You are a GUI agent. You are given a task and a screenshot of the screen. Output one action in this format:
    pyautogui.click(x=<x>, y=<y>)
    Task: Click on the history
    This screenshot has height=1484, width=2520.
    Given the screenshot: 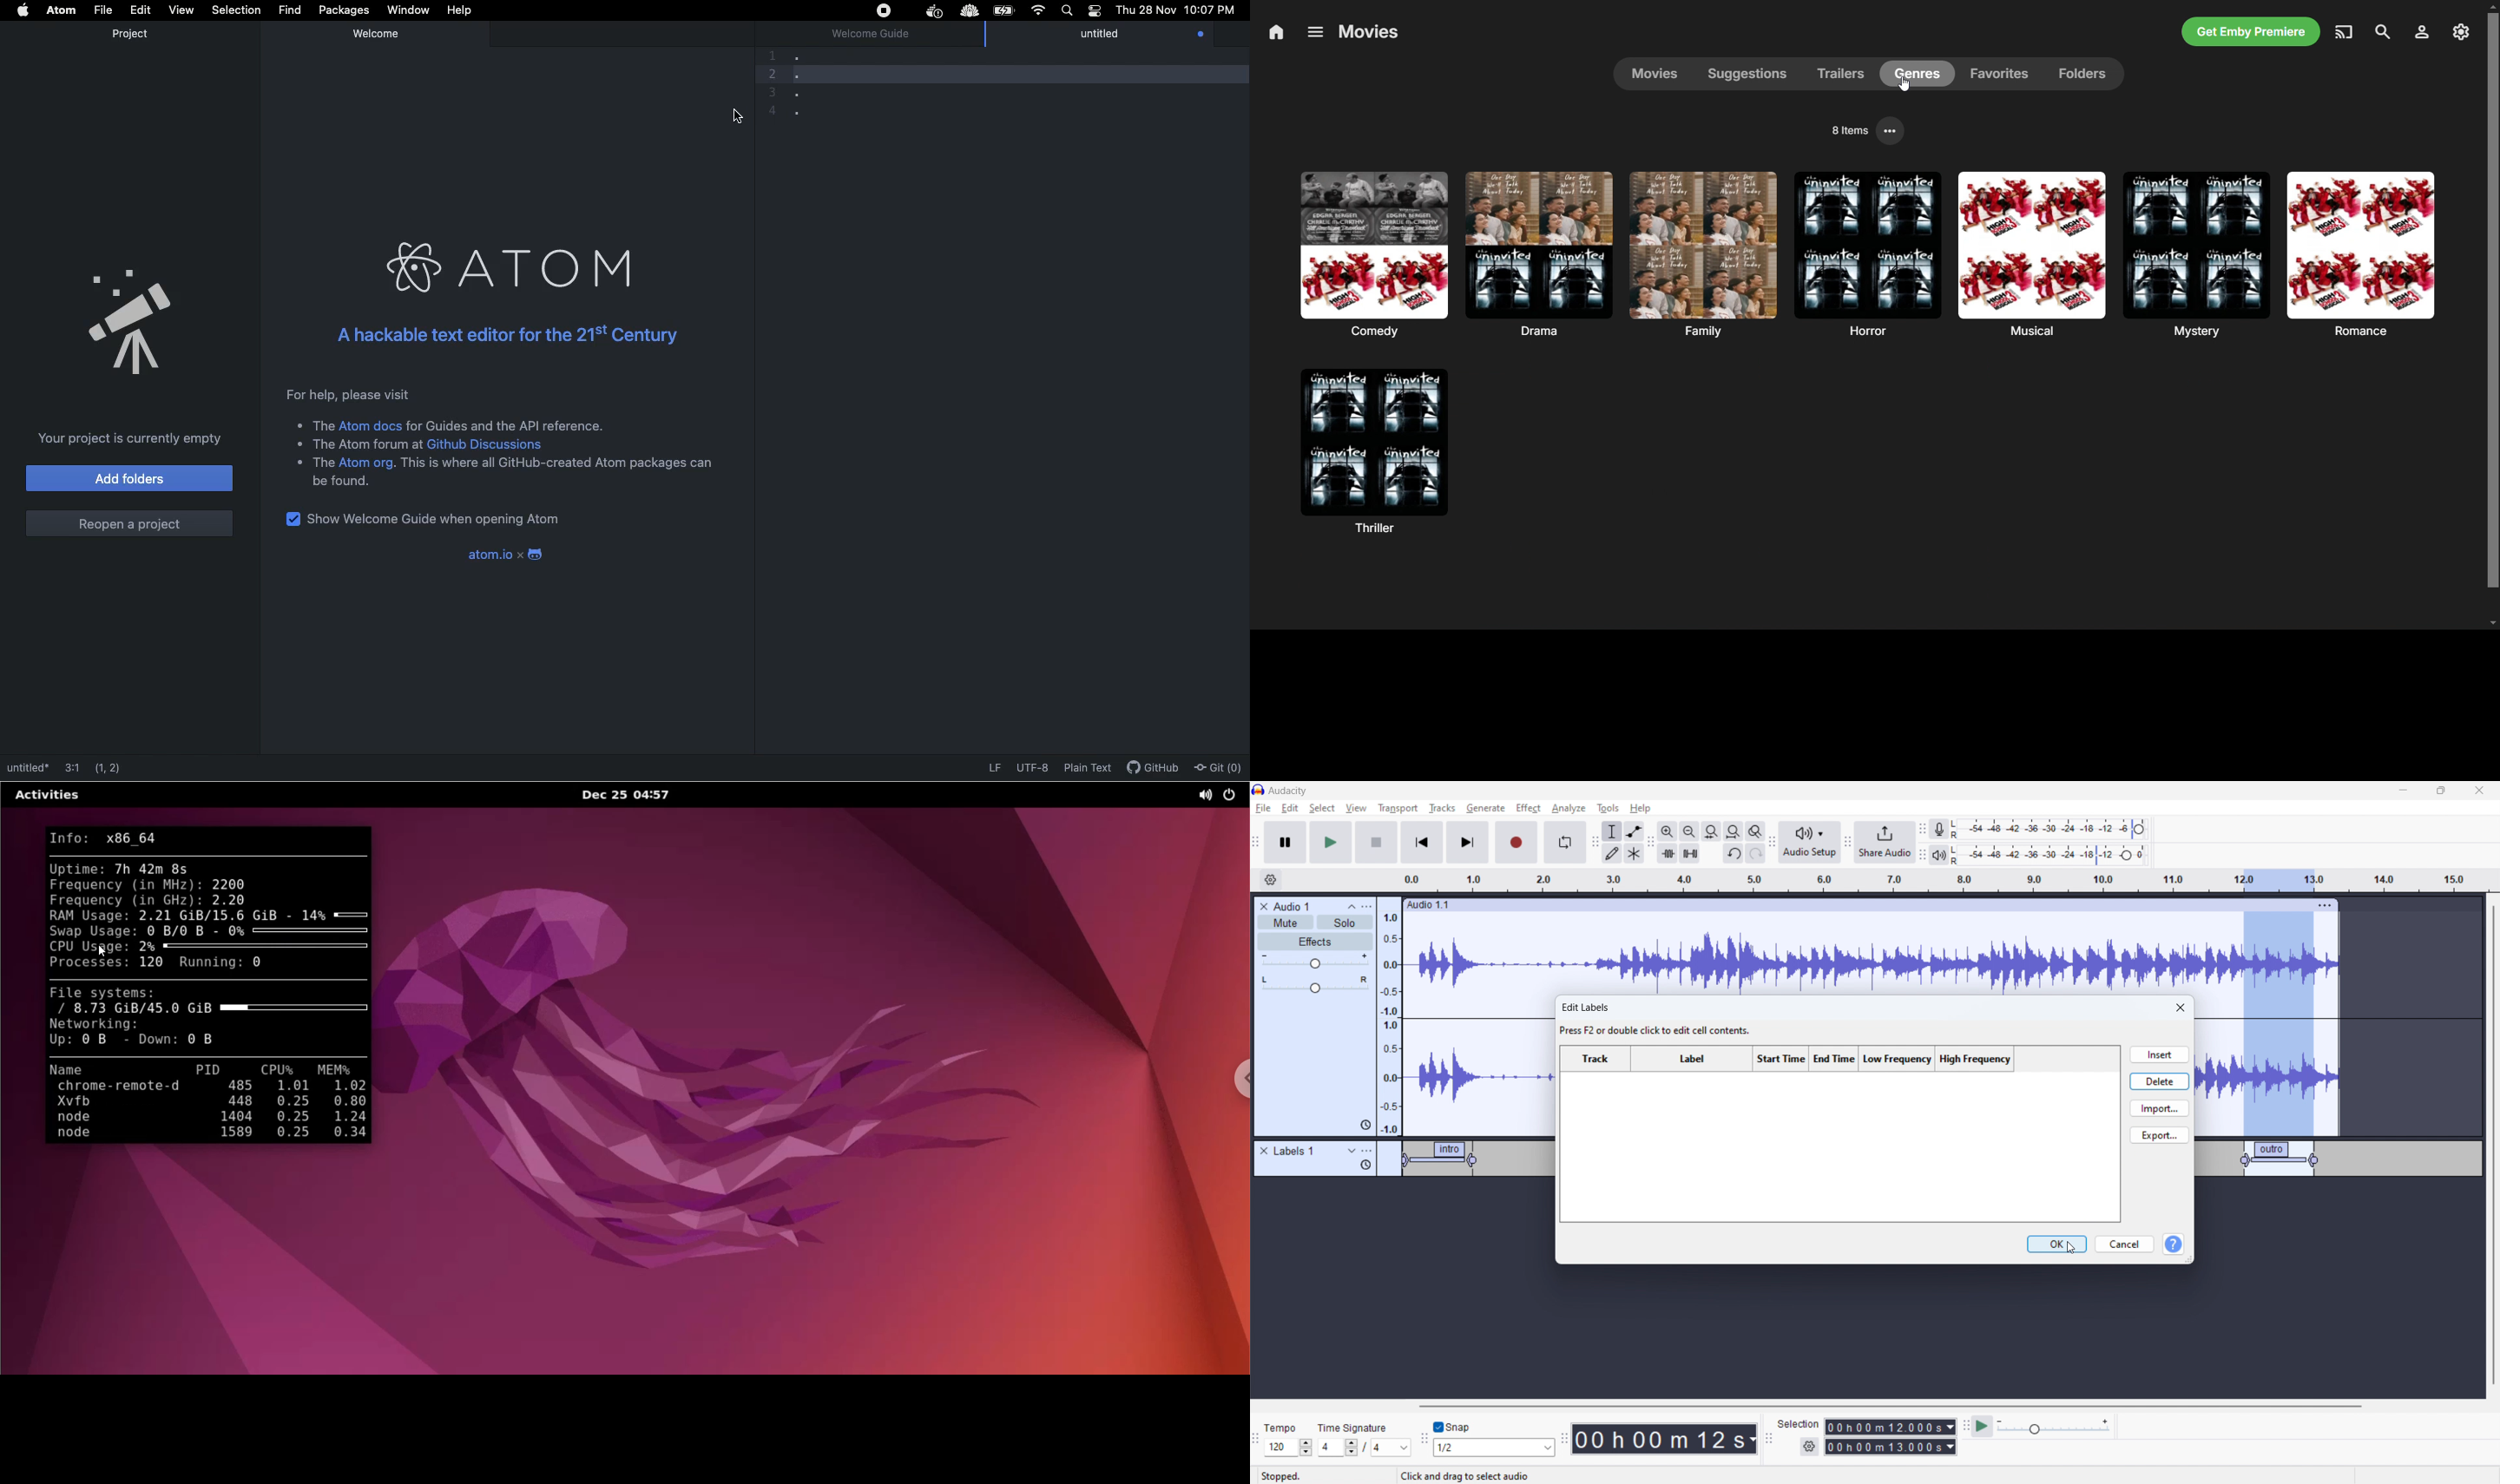 What is the action you would take?
    pyautogui.click(x=1366, y=1166)
    